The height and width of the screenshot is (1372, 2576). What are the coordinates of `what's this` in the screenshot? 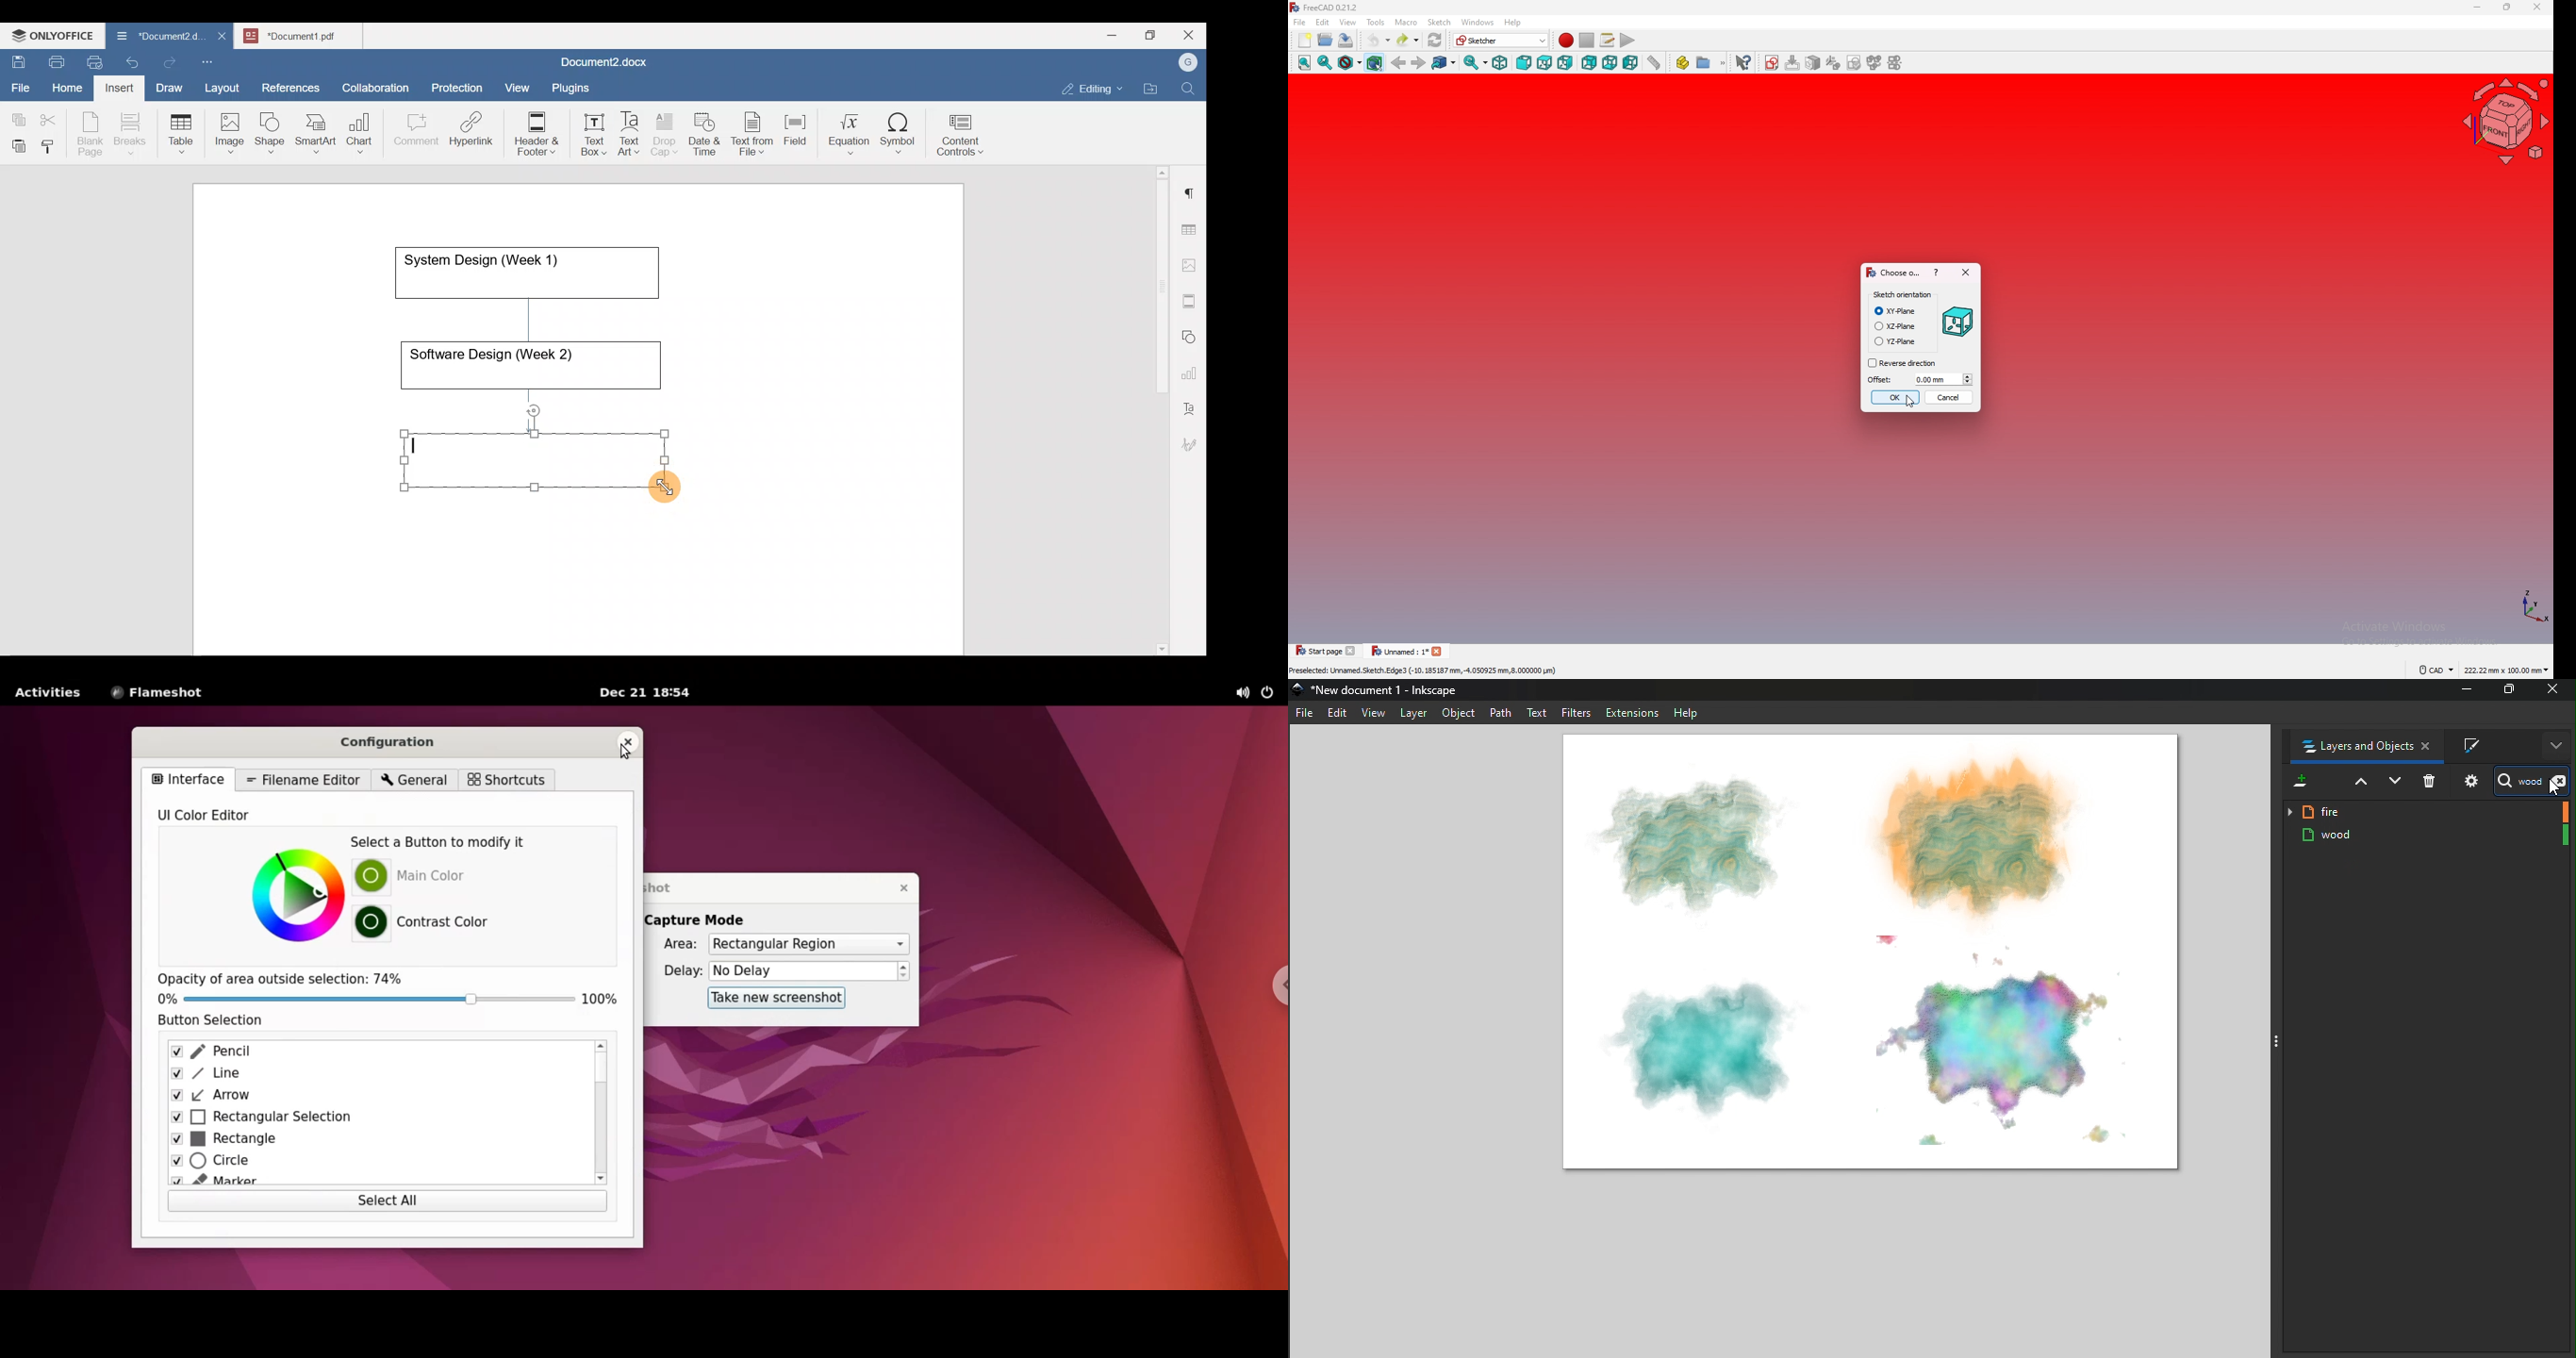 It's located at (1742, 63).